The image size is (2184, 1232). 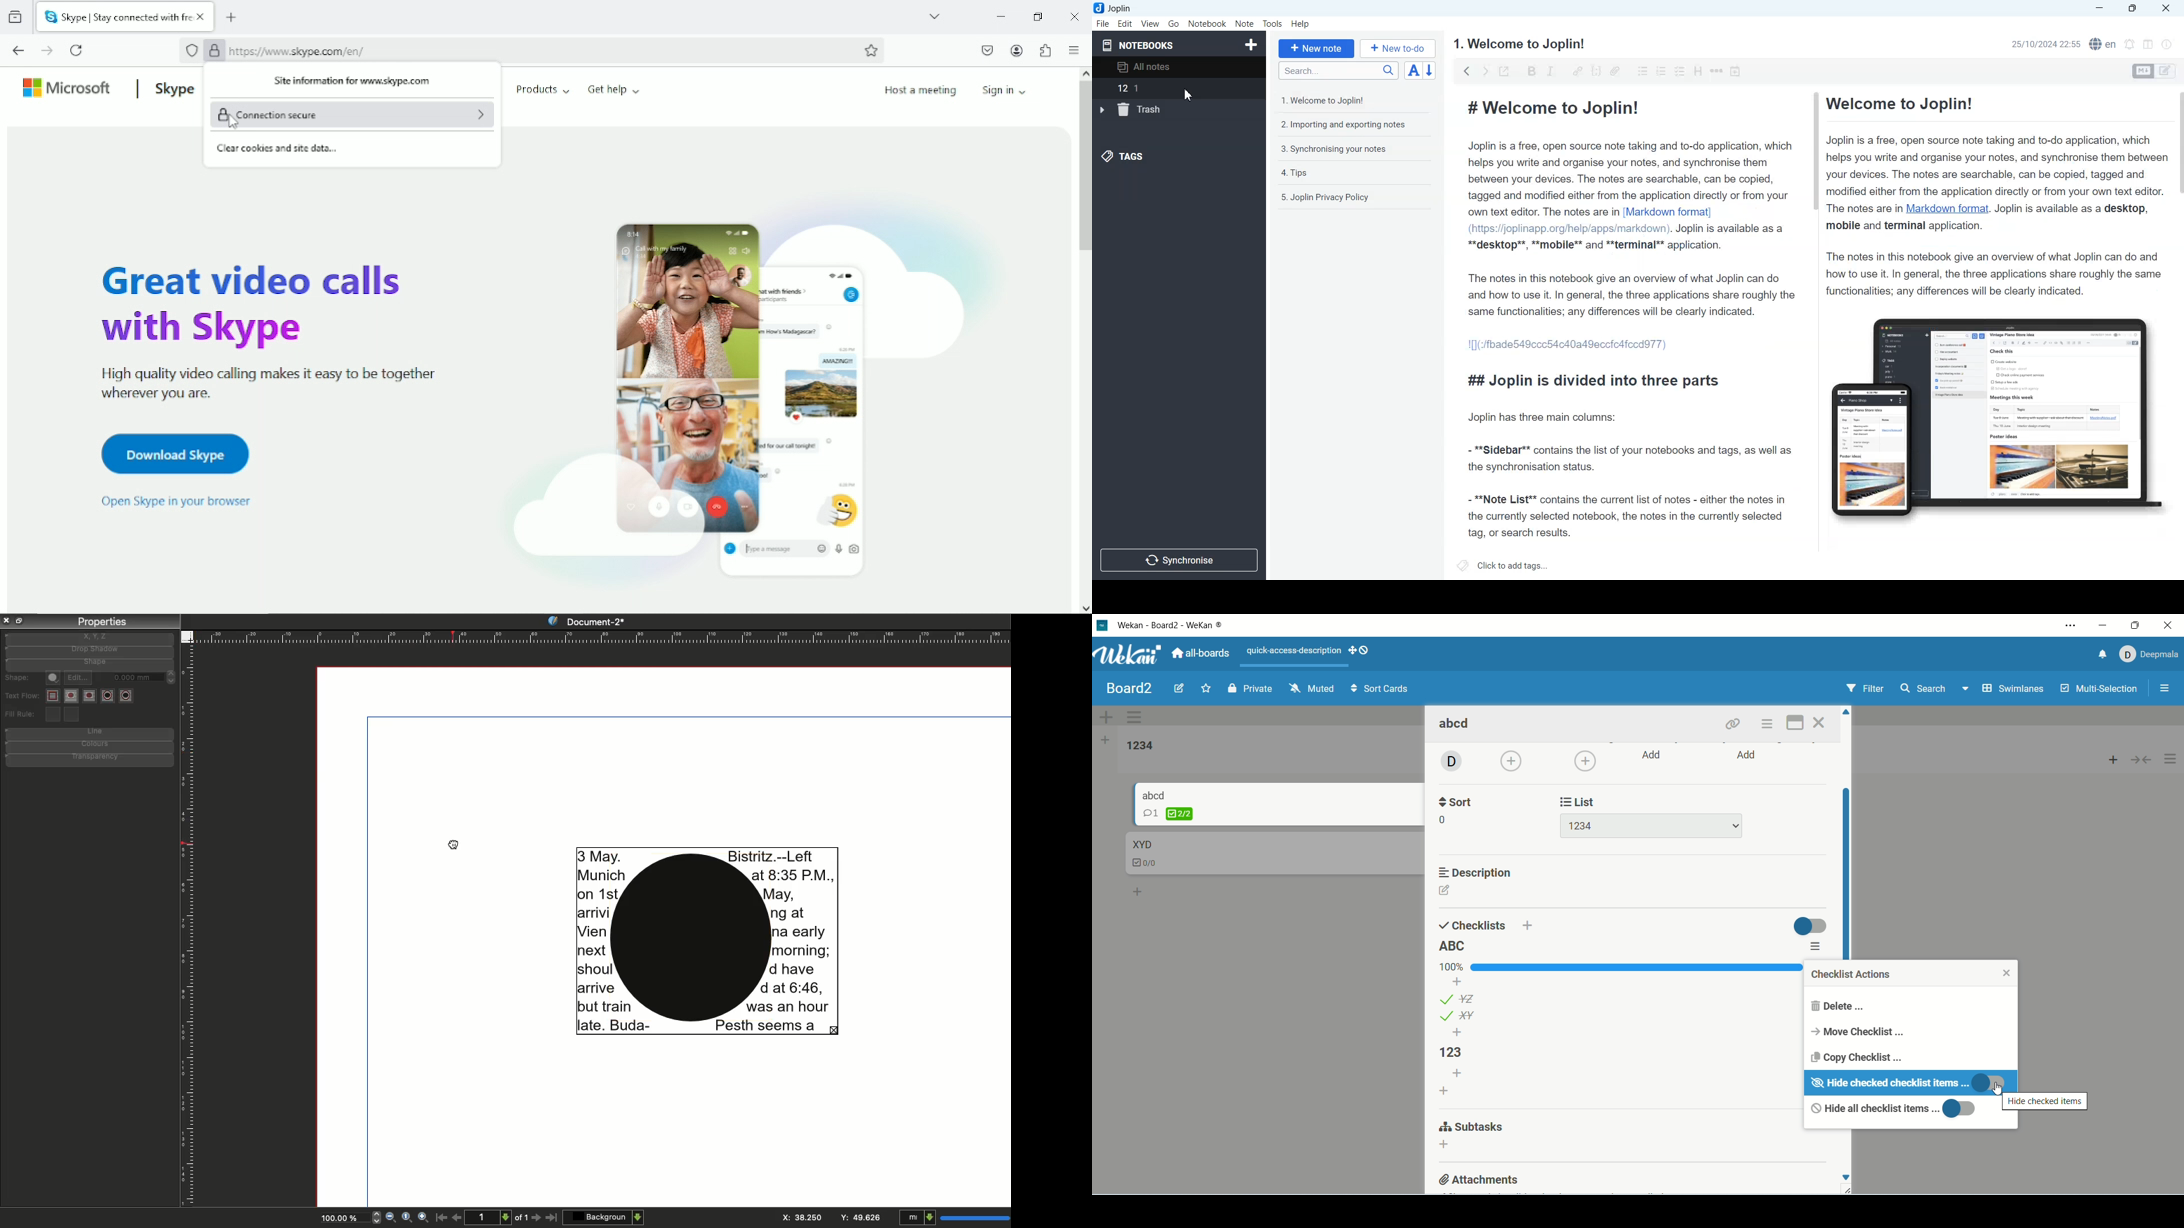 I want to click on options, so click(x=2172, y=760).